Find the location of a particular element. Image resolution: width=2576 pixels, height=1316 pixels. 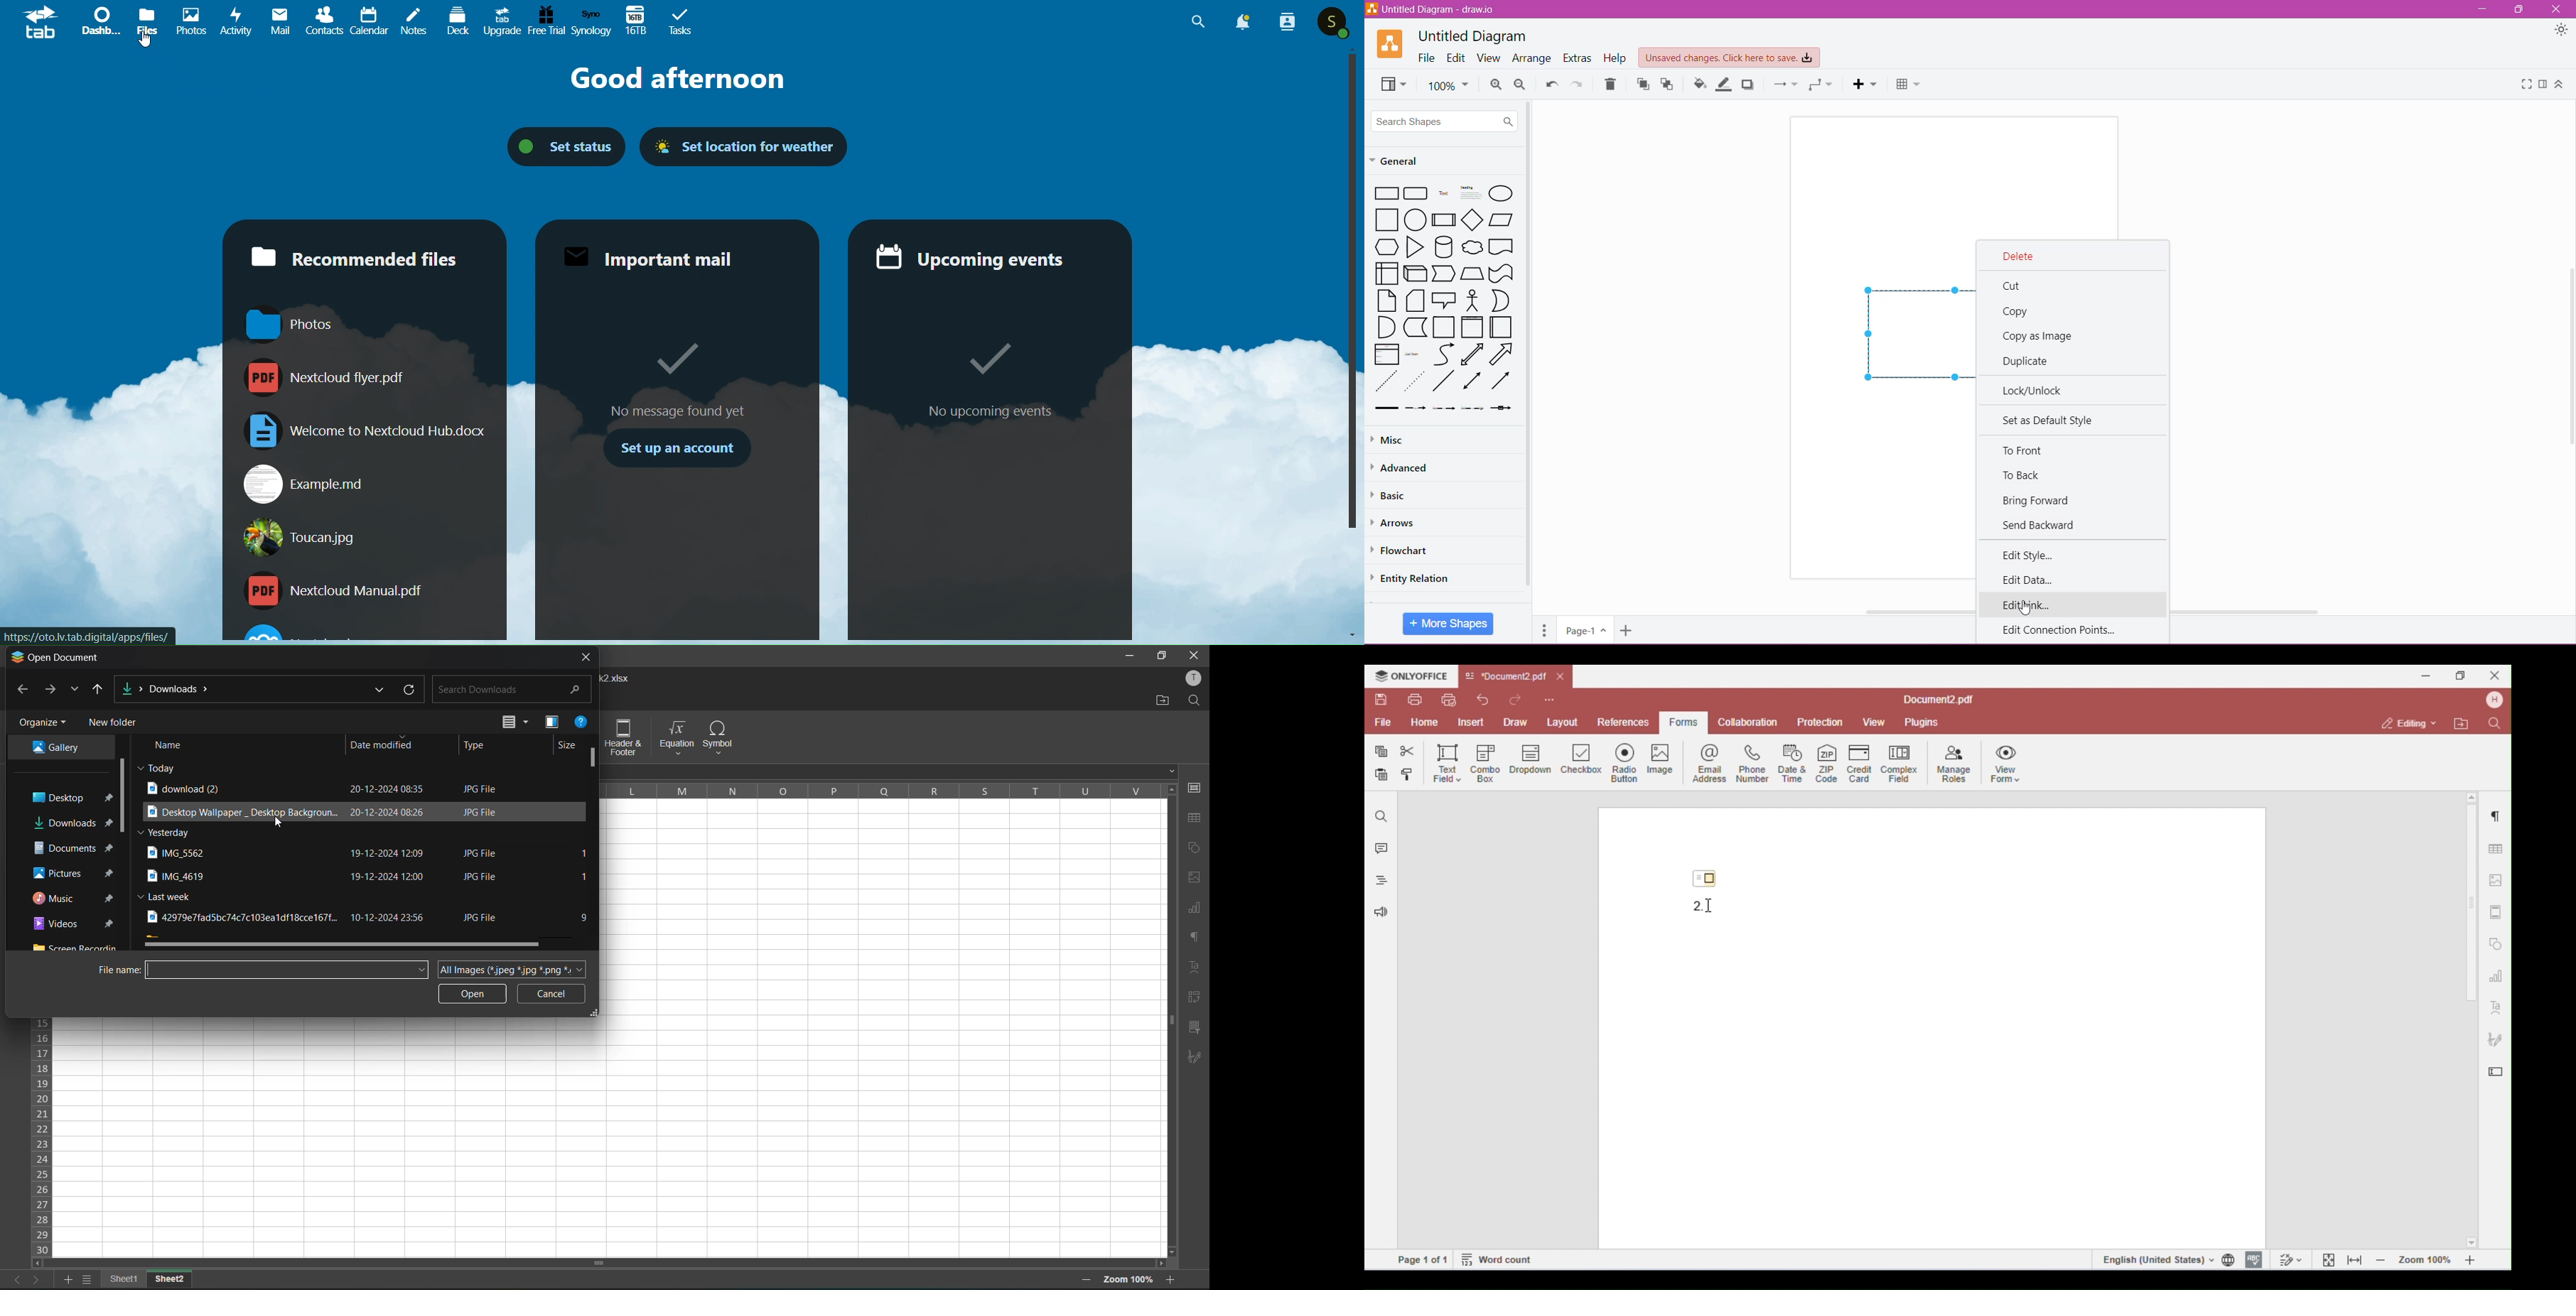

Diagram Title - Application Name is located at coordinates (1432, 9).